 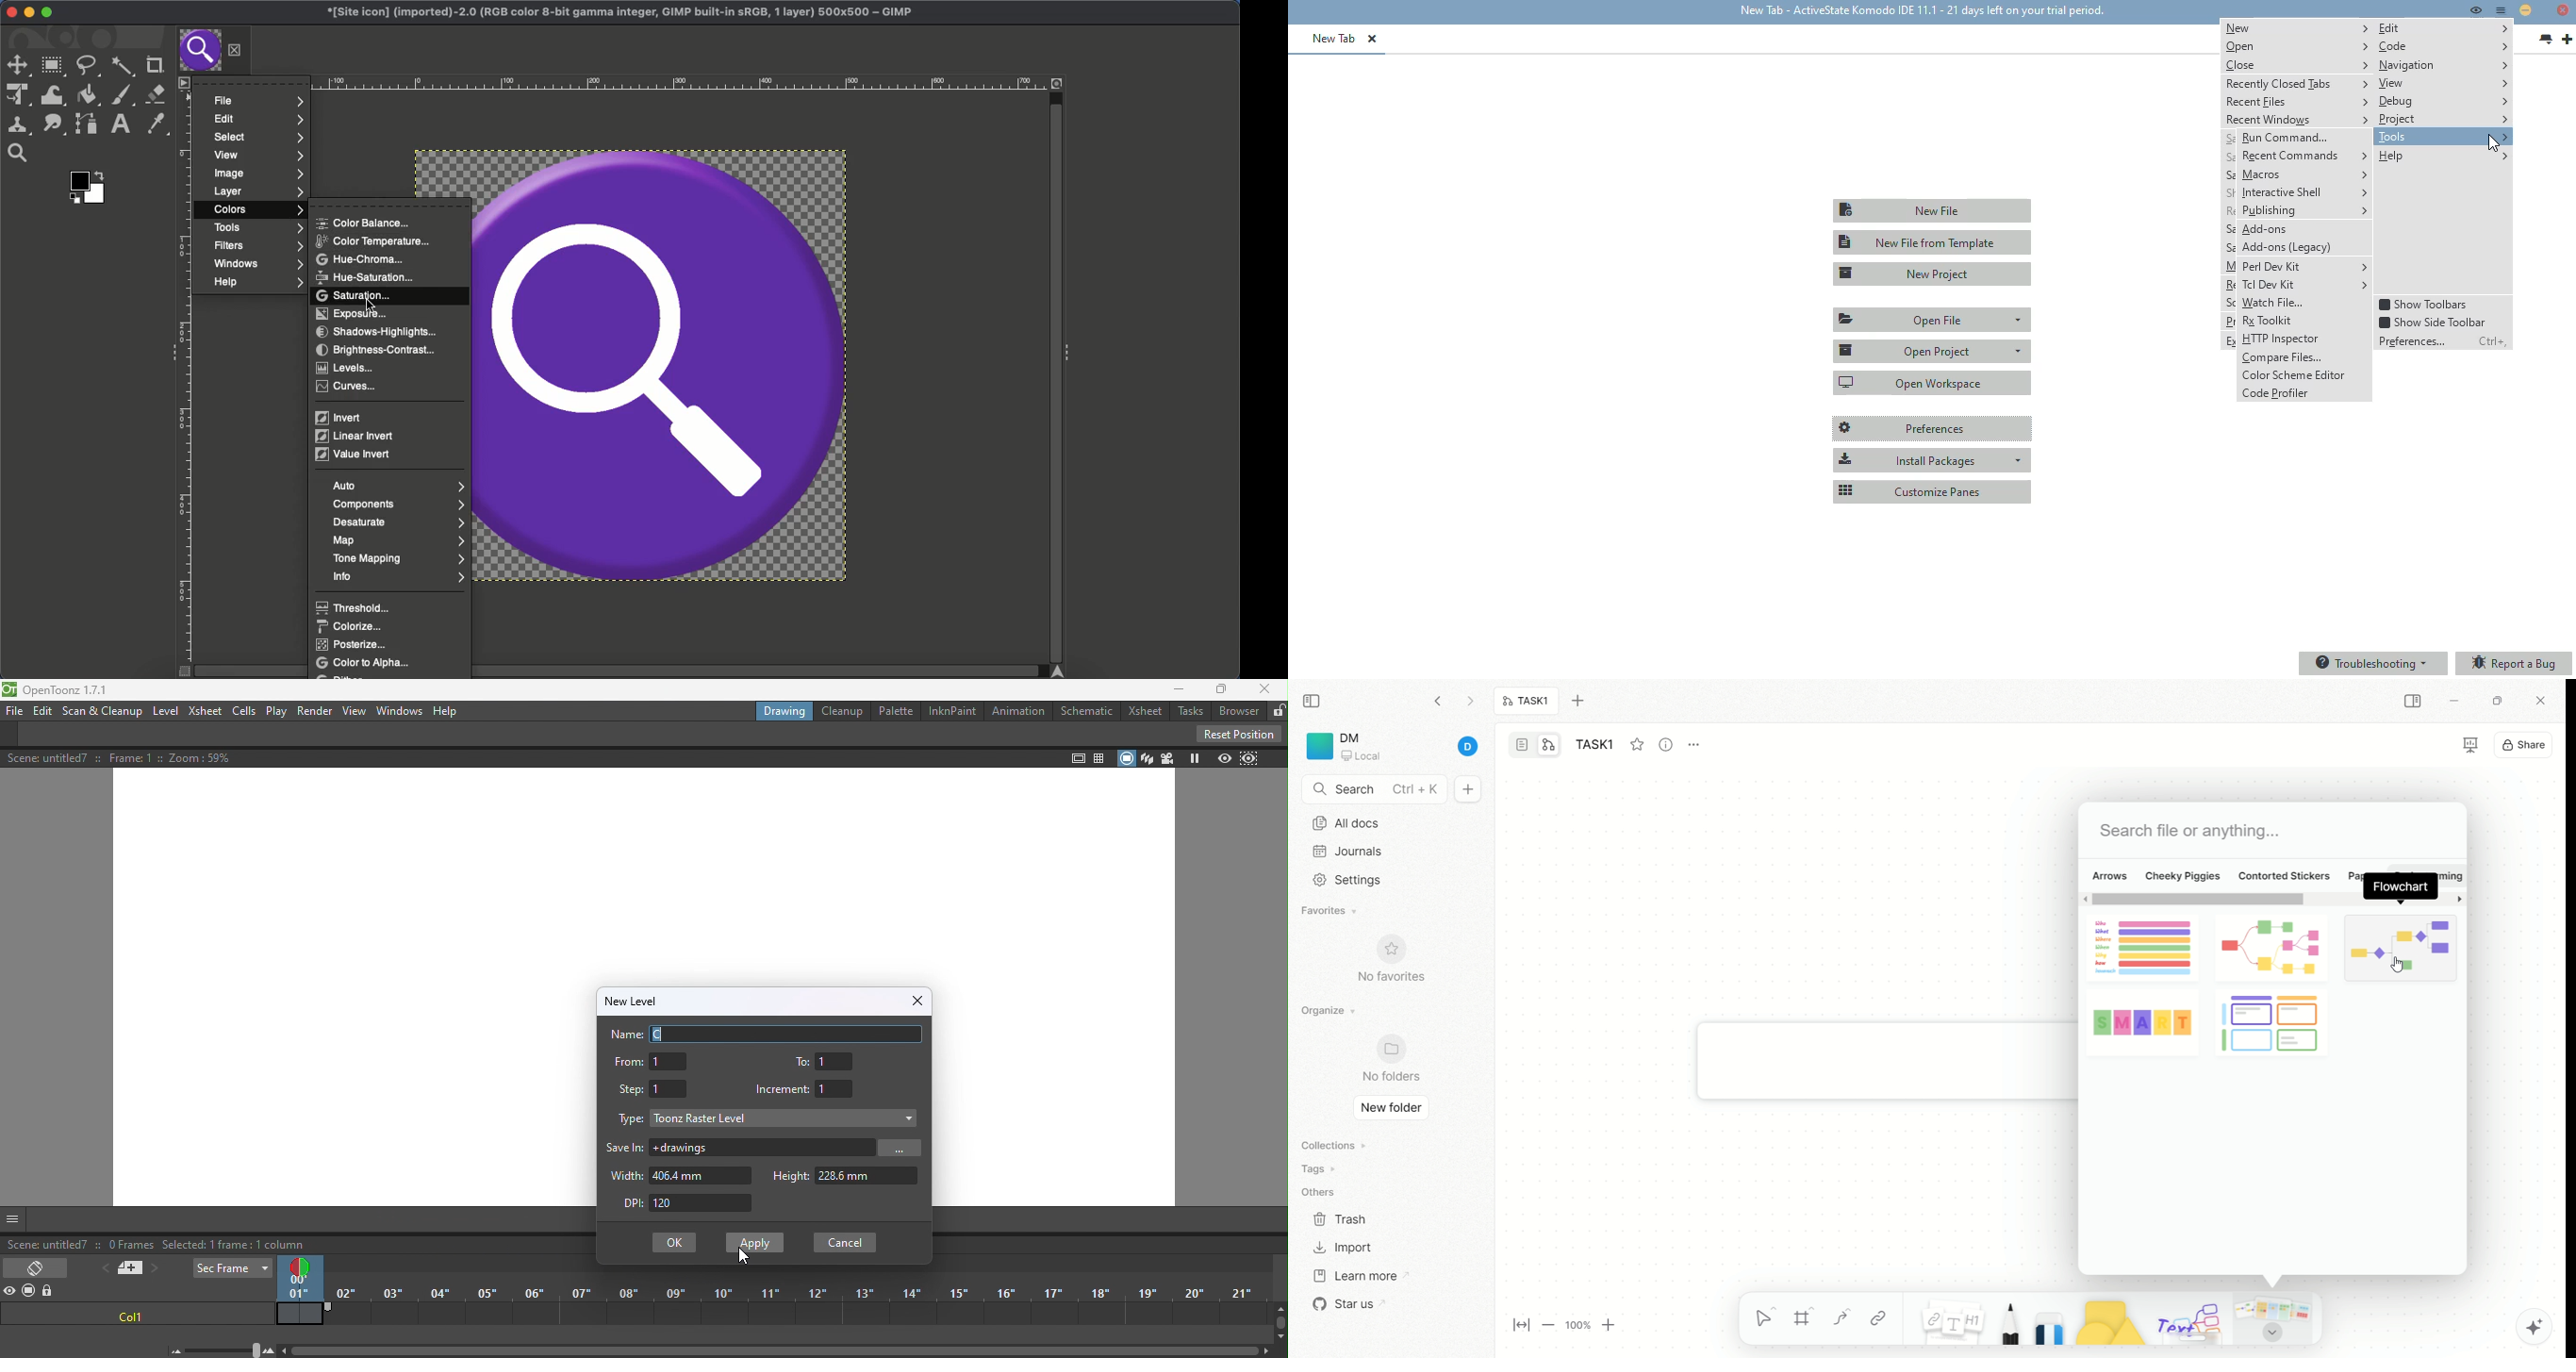 What do you see at coordinates (2494, 144) in the screenshot?
I see `cursor` at bounding box center [2494, 144].